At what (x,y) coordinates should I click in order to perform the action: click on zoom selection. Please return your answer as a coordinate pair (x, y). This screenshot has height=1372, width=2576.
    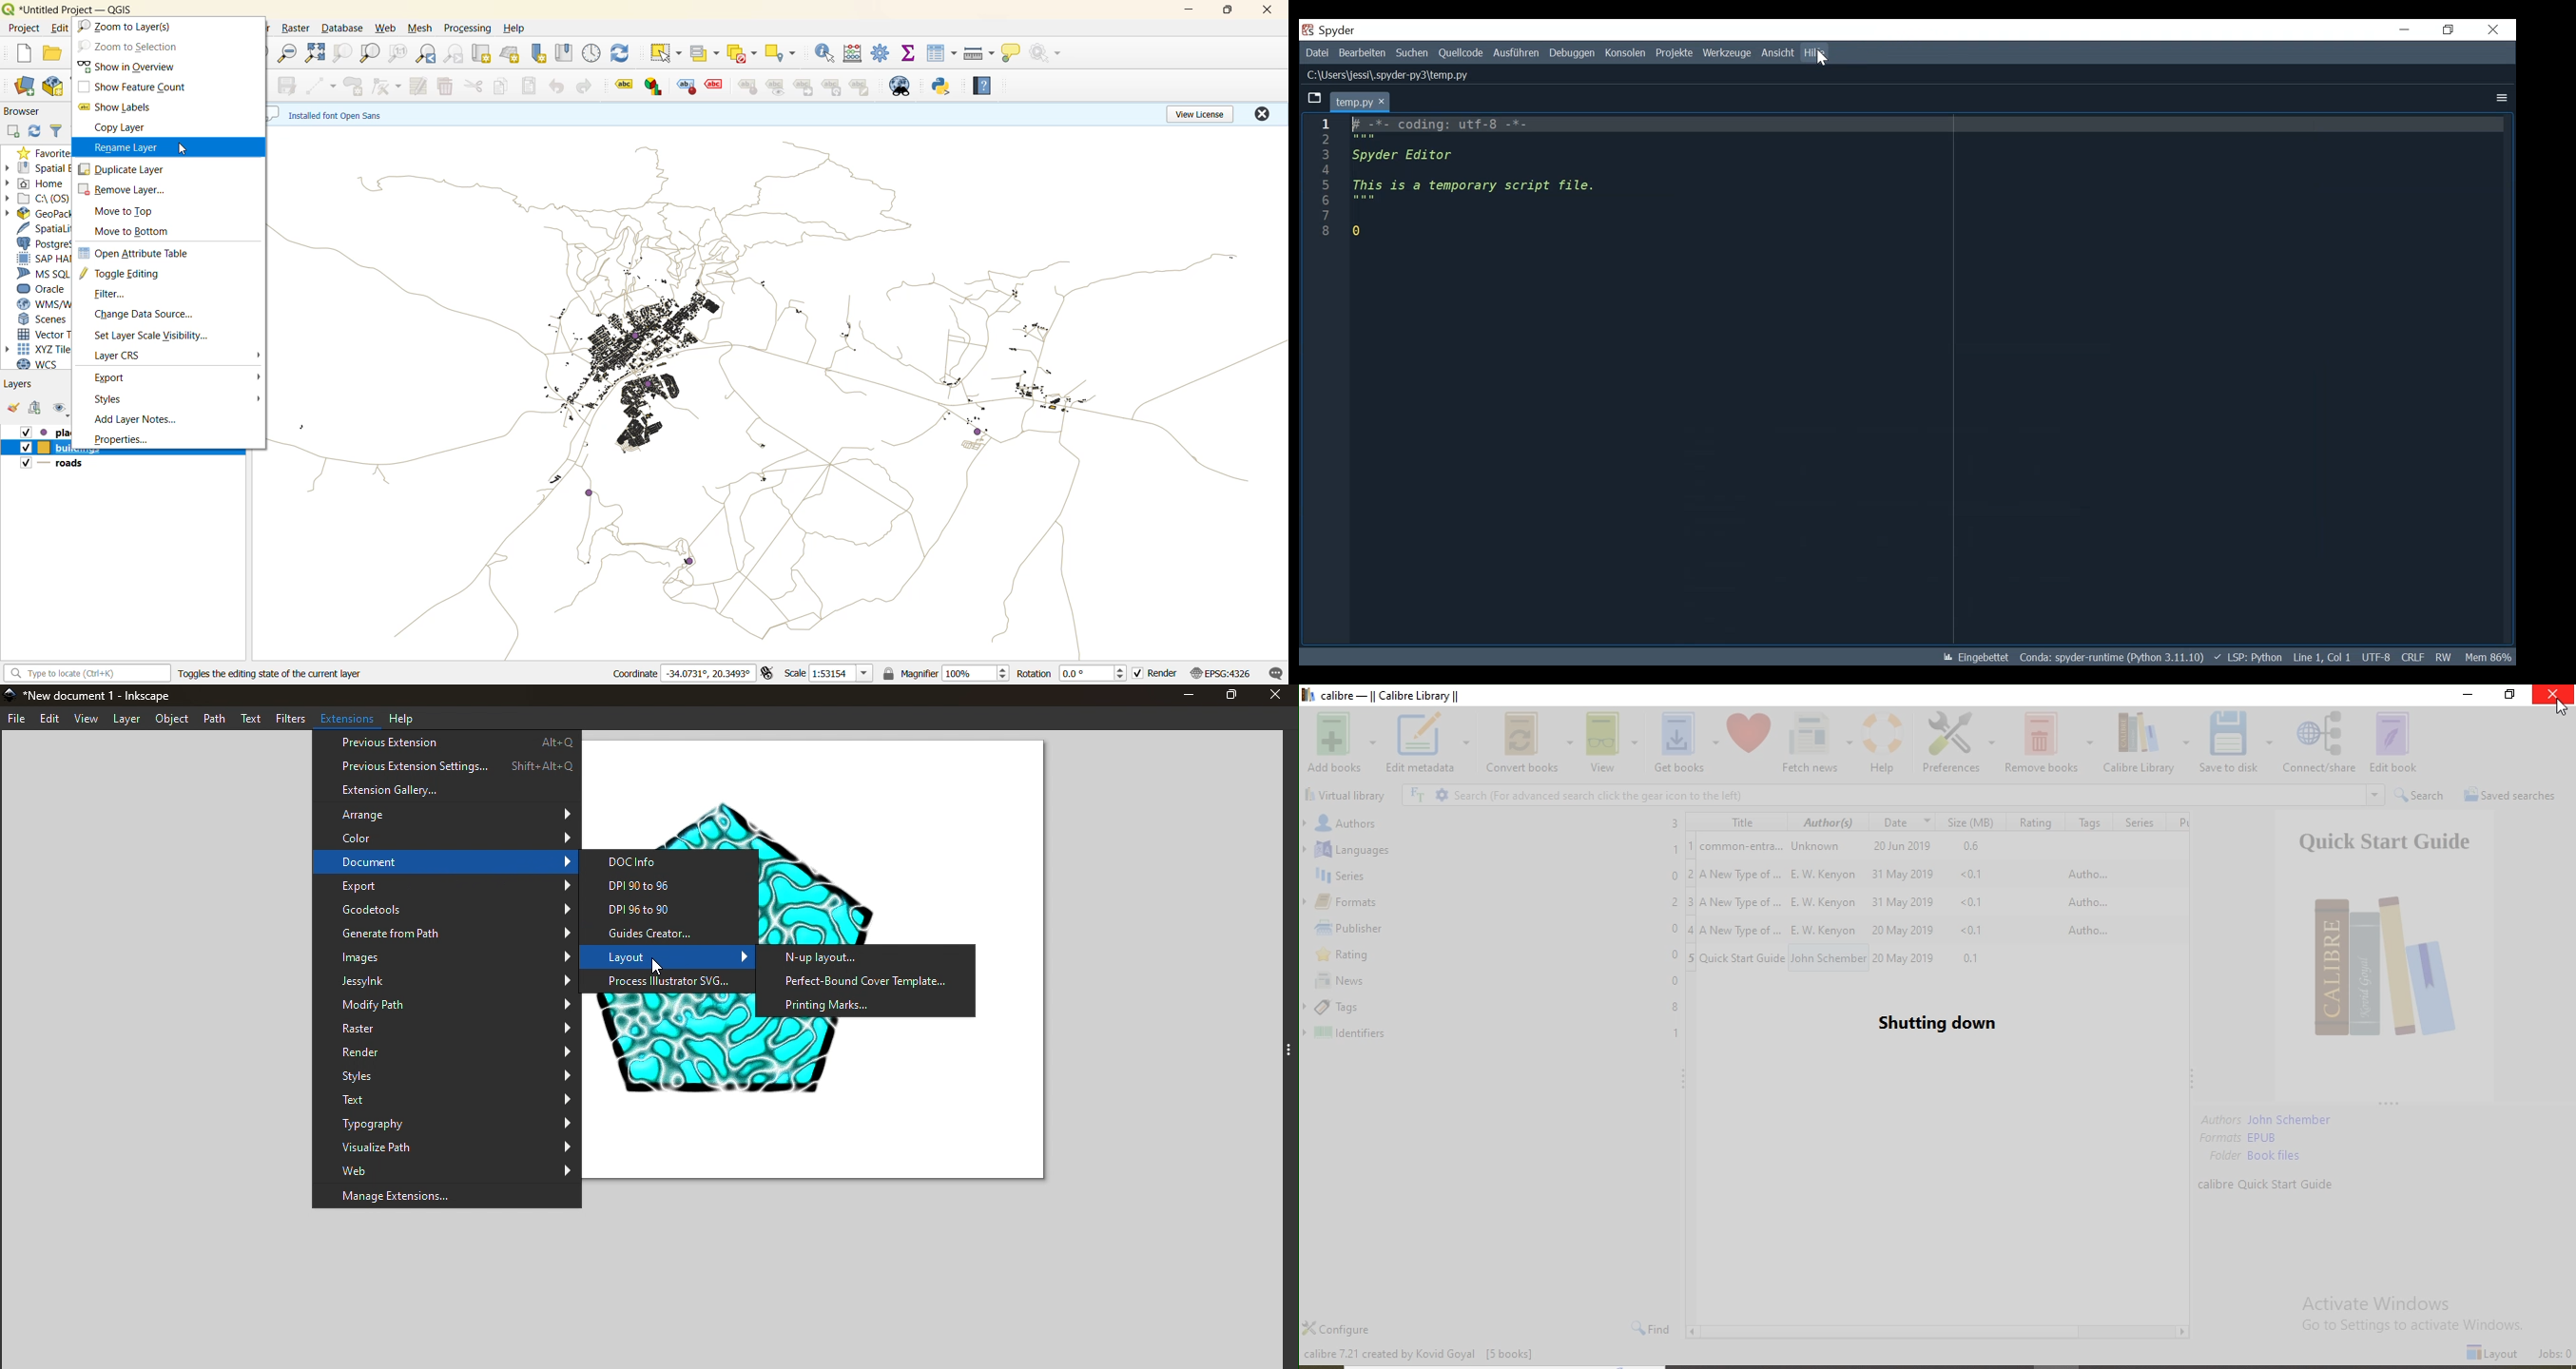
    Looking at the image, I should click on (343, 54).